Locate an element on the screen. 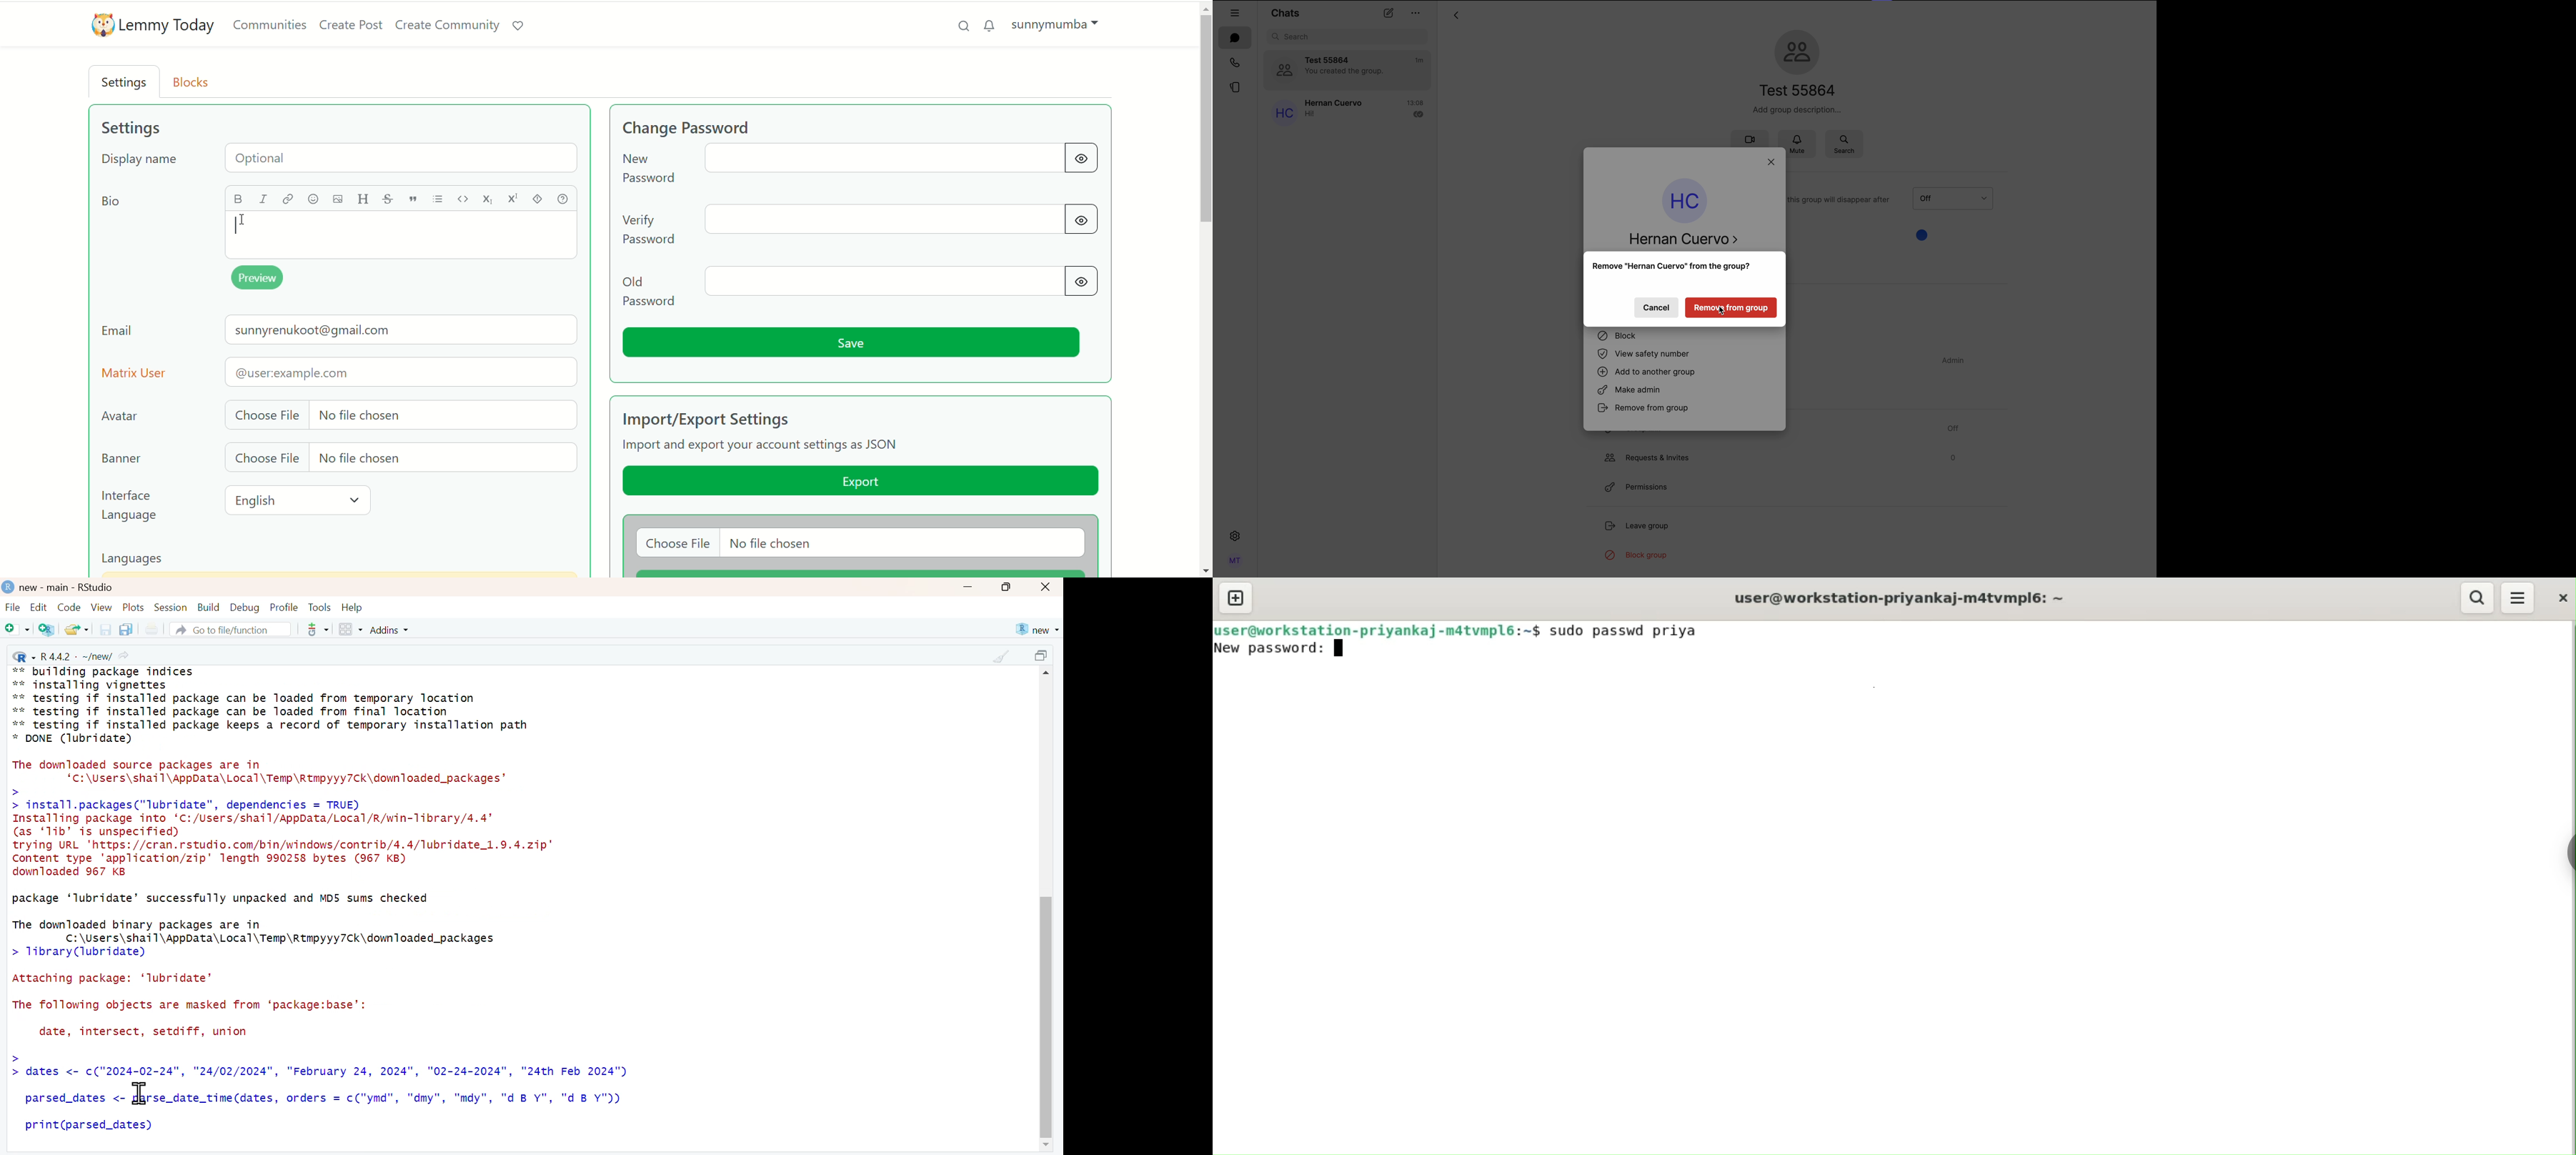 The image size is (2576, 1176). new - main - RStudio is located at coordinates (68, 587).